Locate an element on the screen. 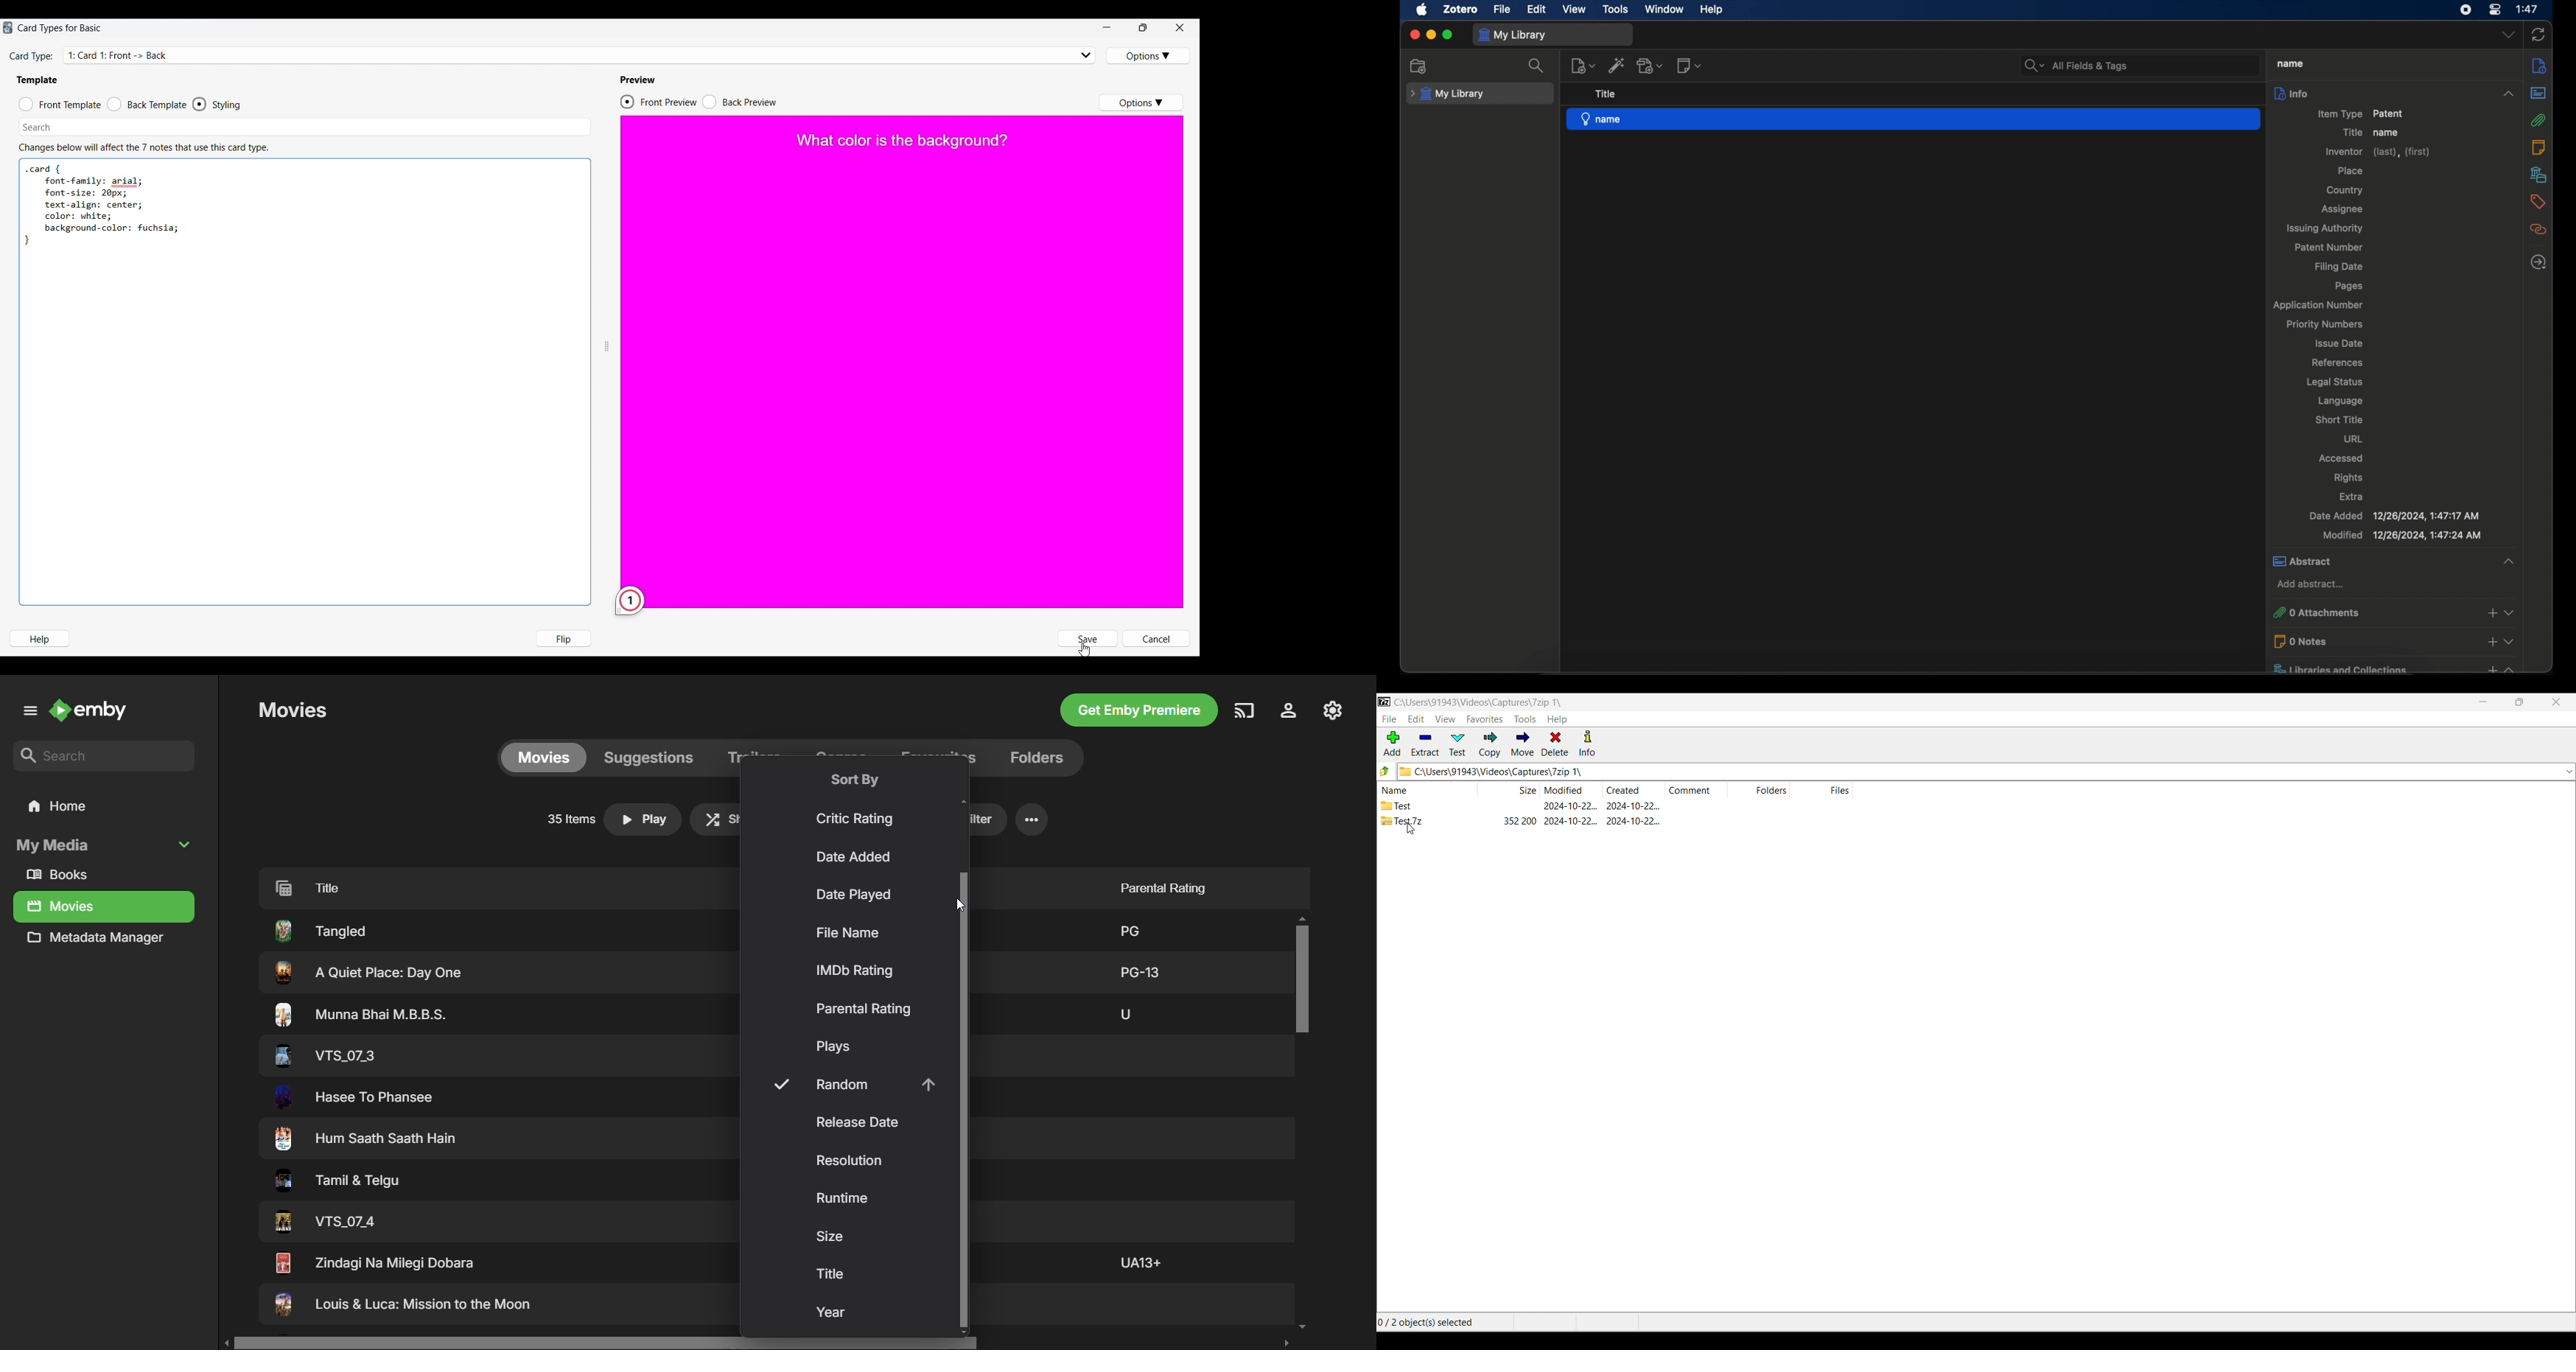 The width and height of the screenshot is (2576, 1372). tools is located at coordinates (1616, 9).